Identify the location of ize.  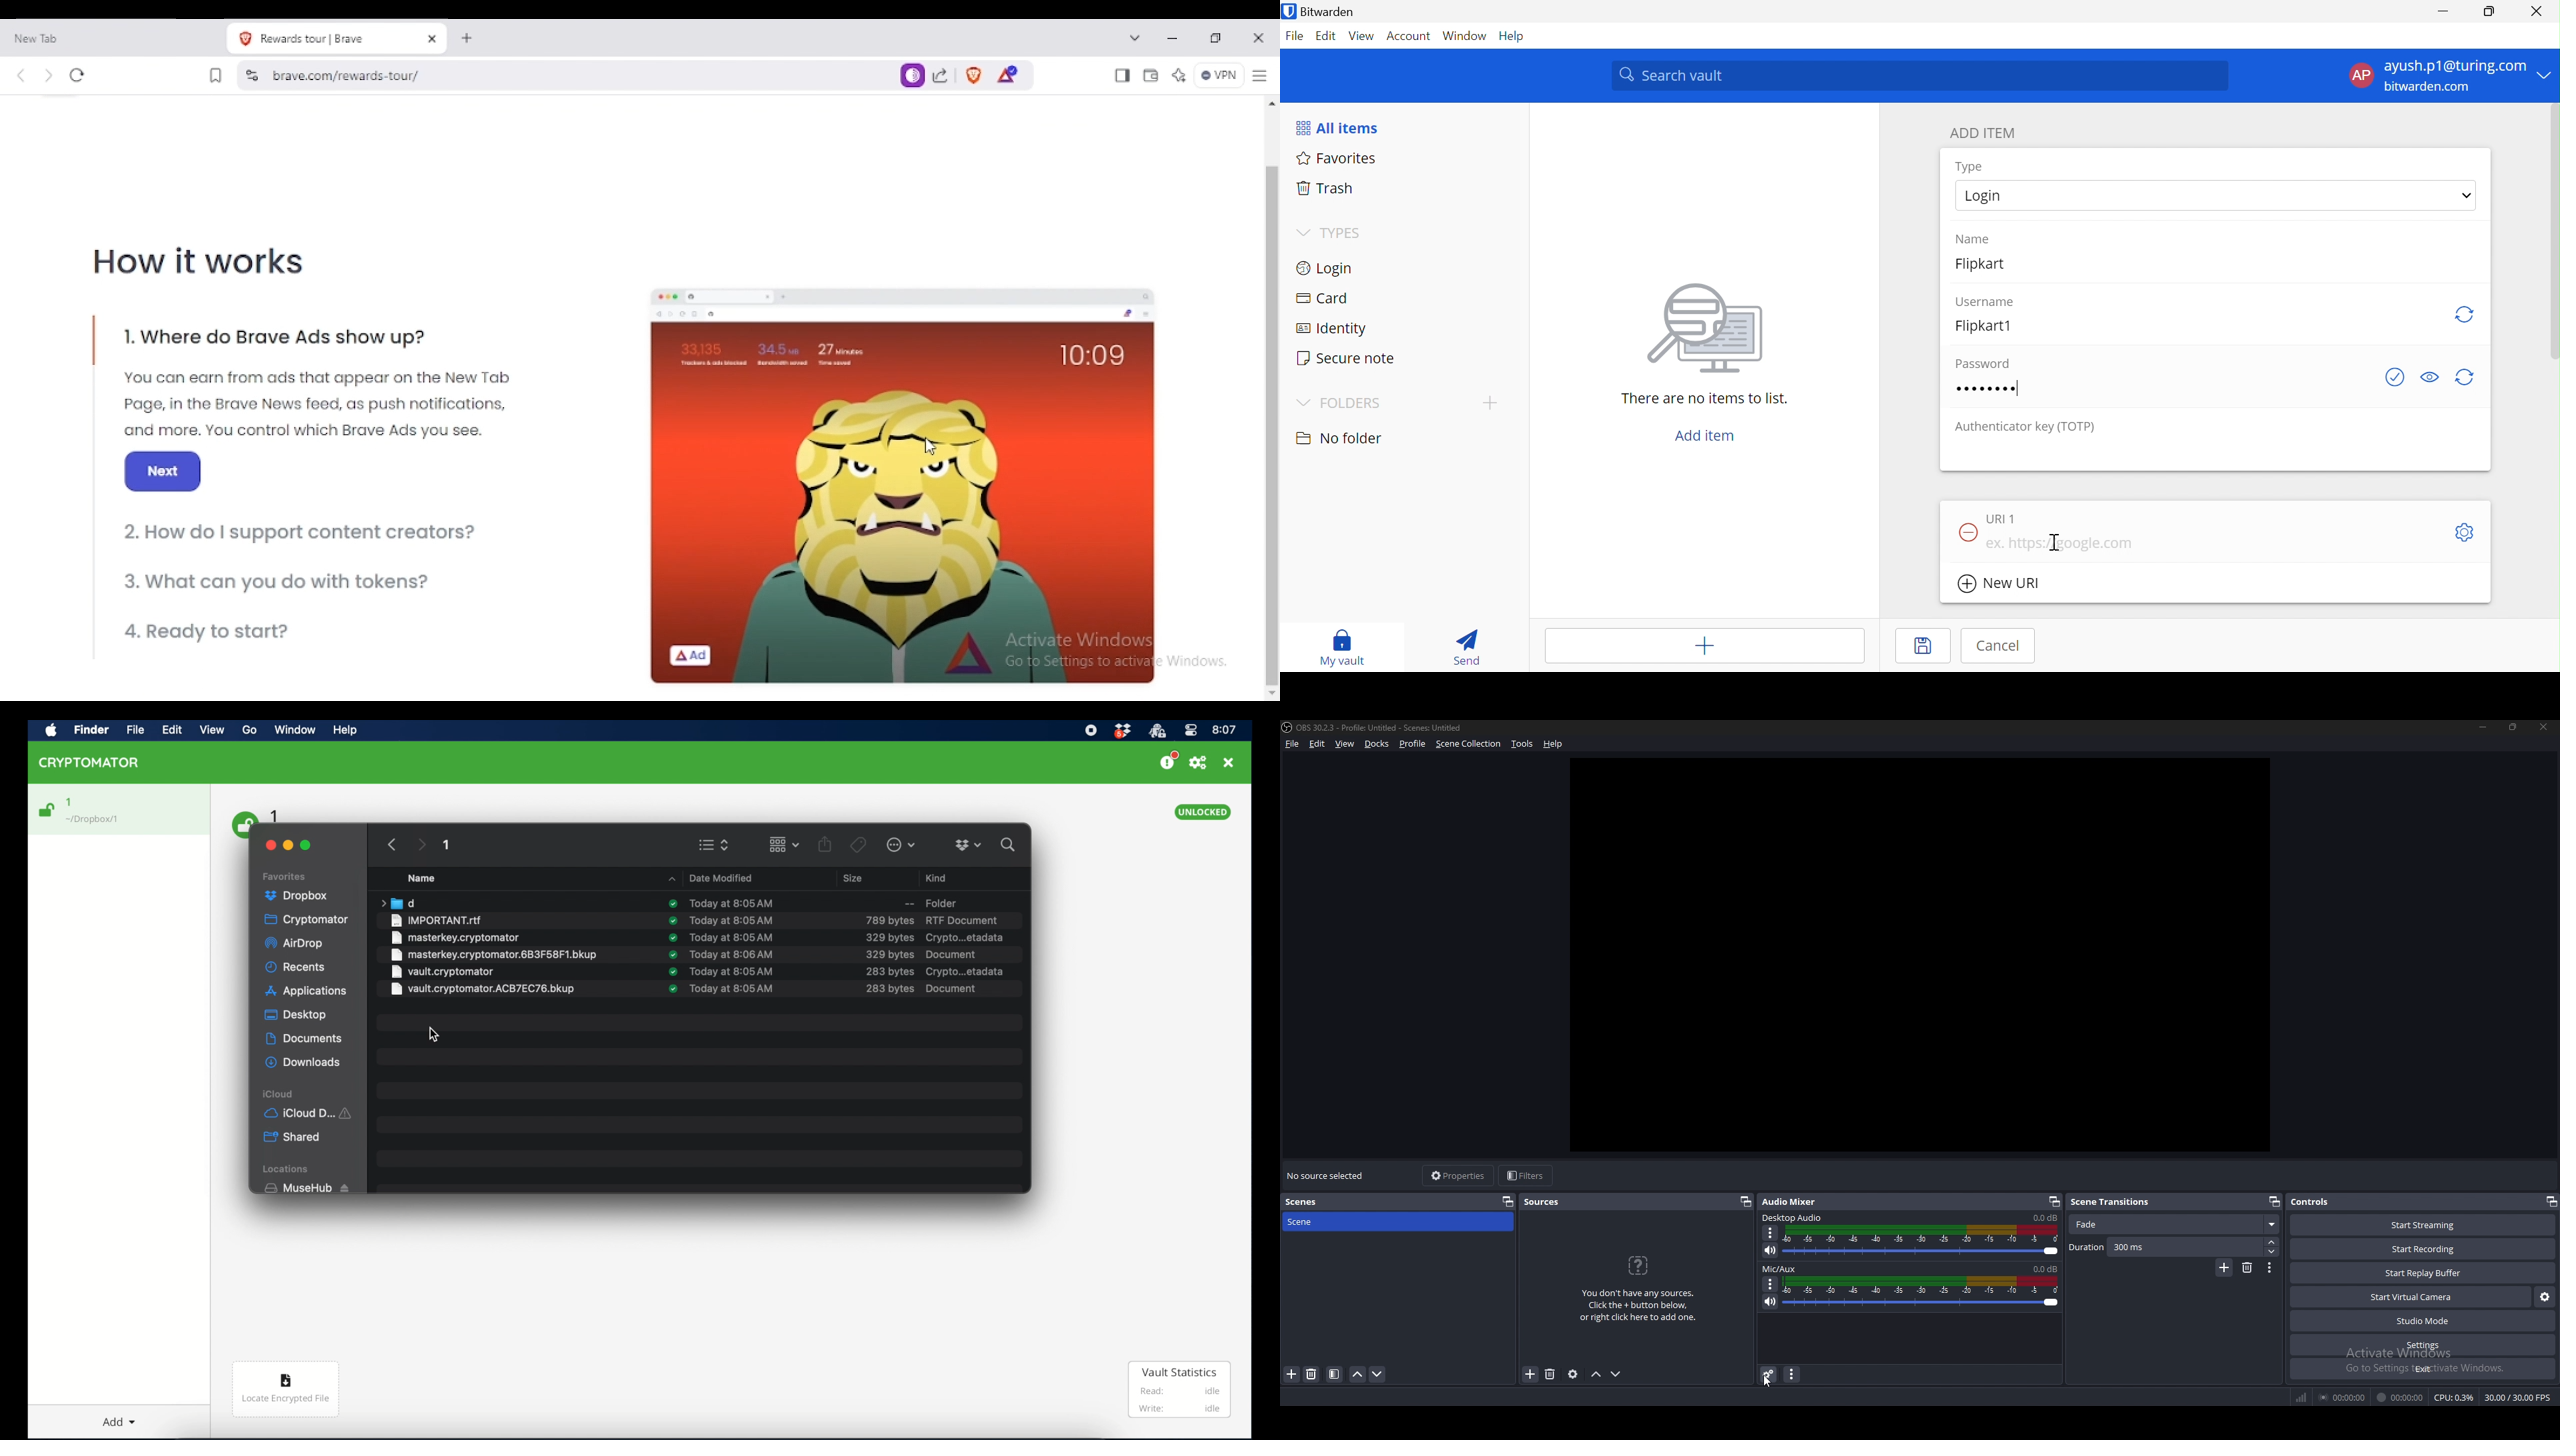
(889, 989).